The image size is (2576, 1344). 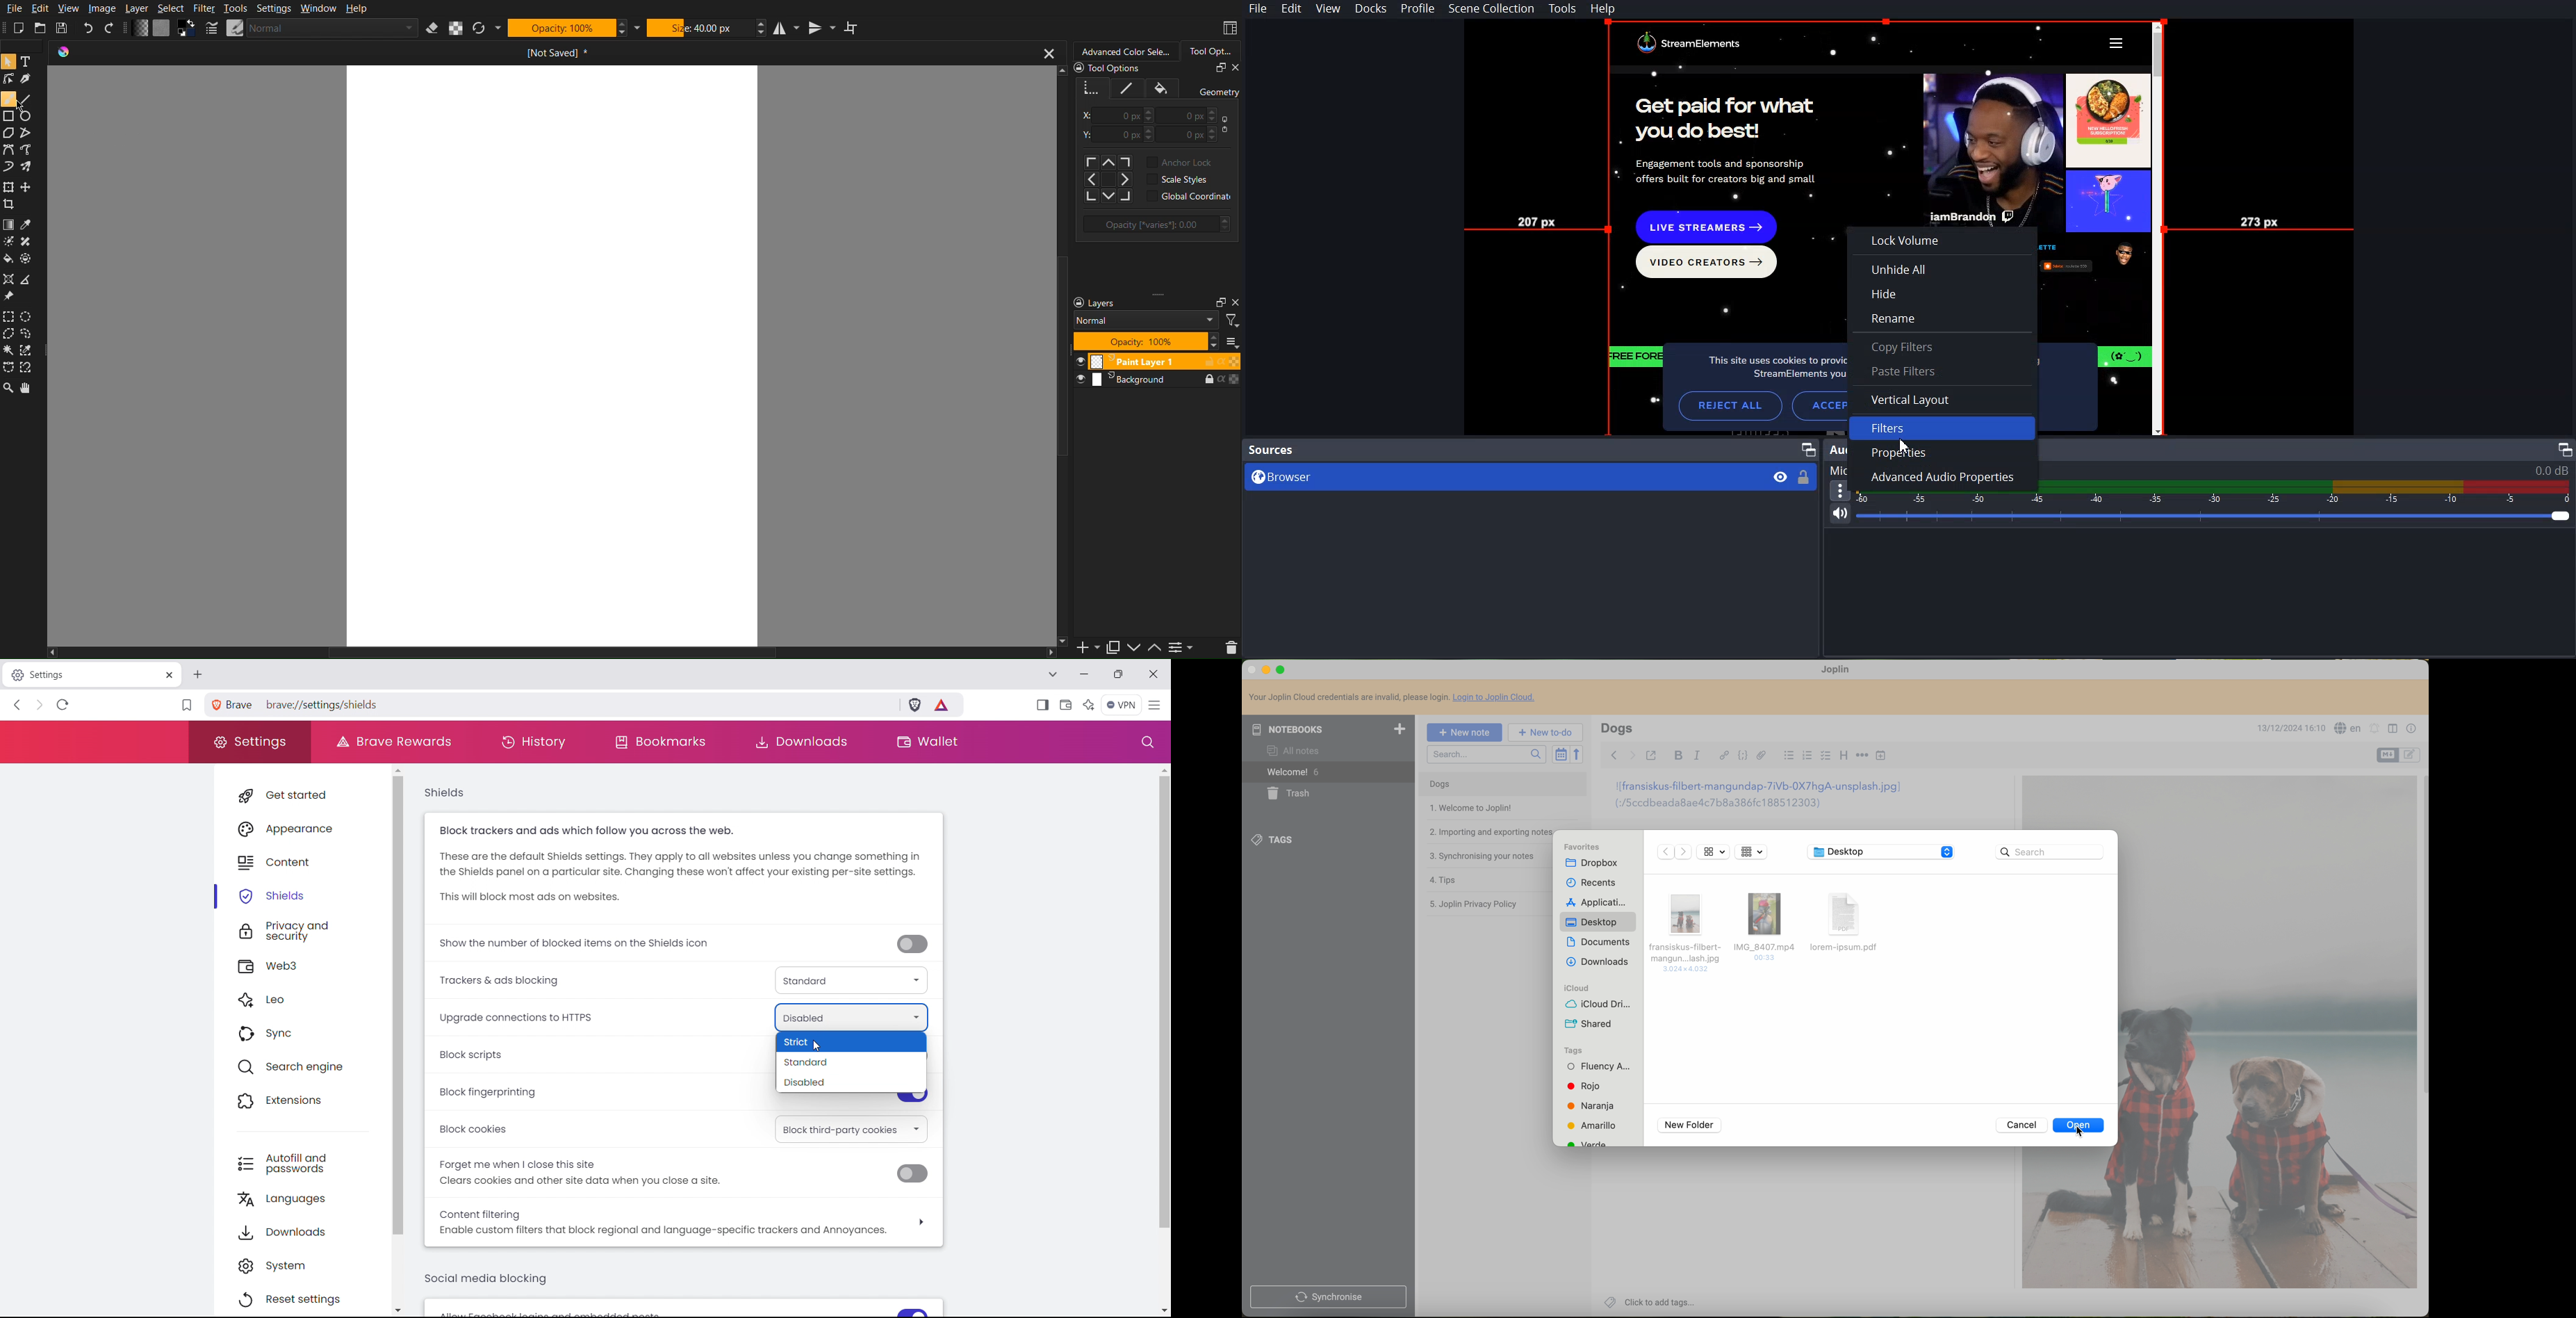 I want to click on heading, so click(x=1844, y=756).